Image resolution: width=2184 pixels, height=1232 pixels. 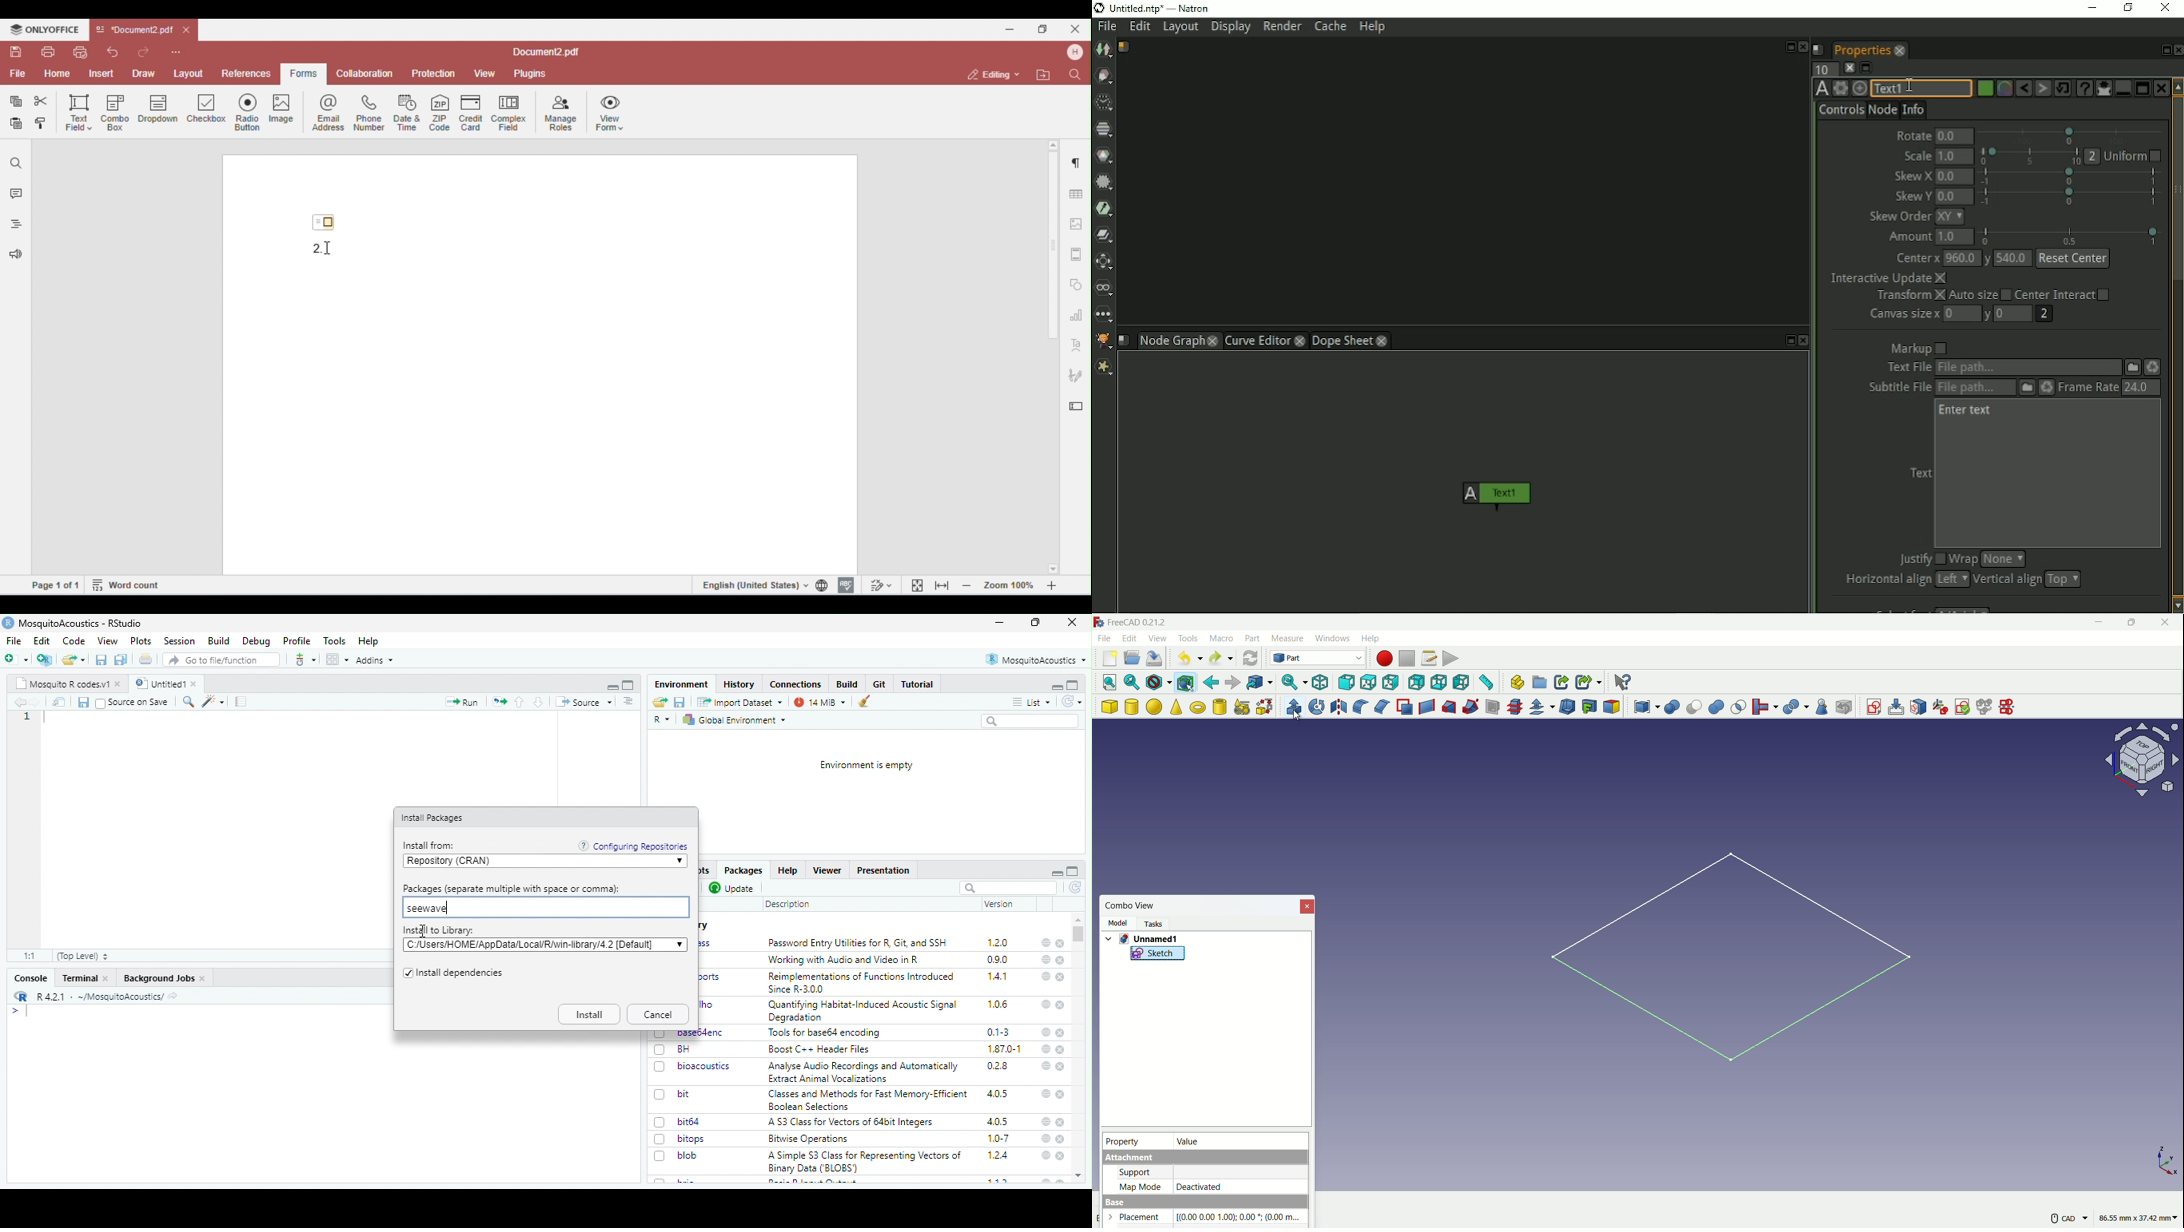 I want to click on sphere, so click(x=1154, y=706).